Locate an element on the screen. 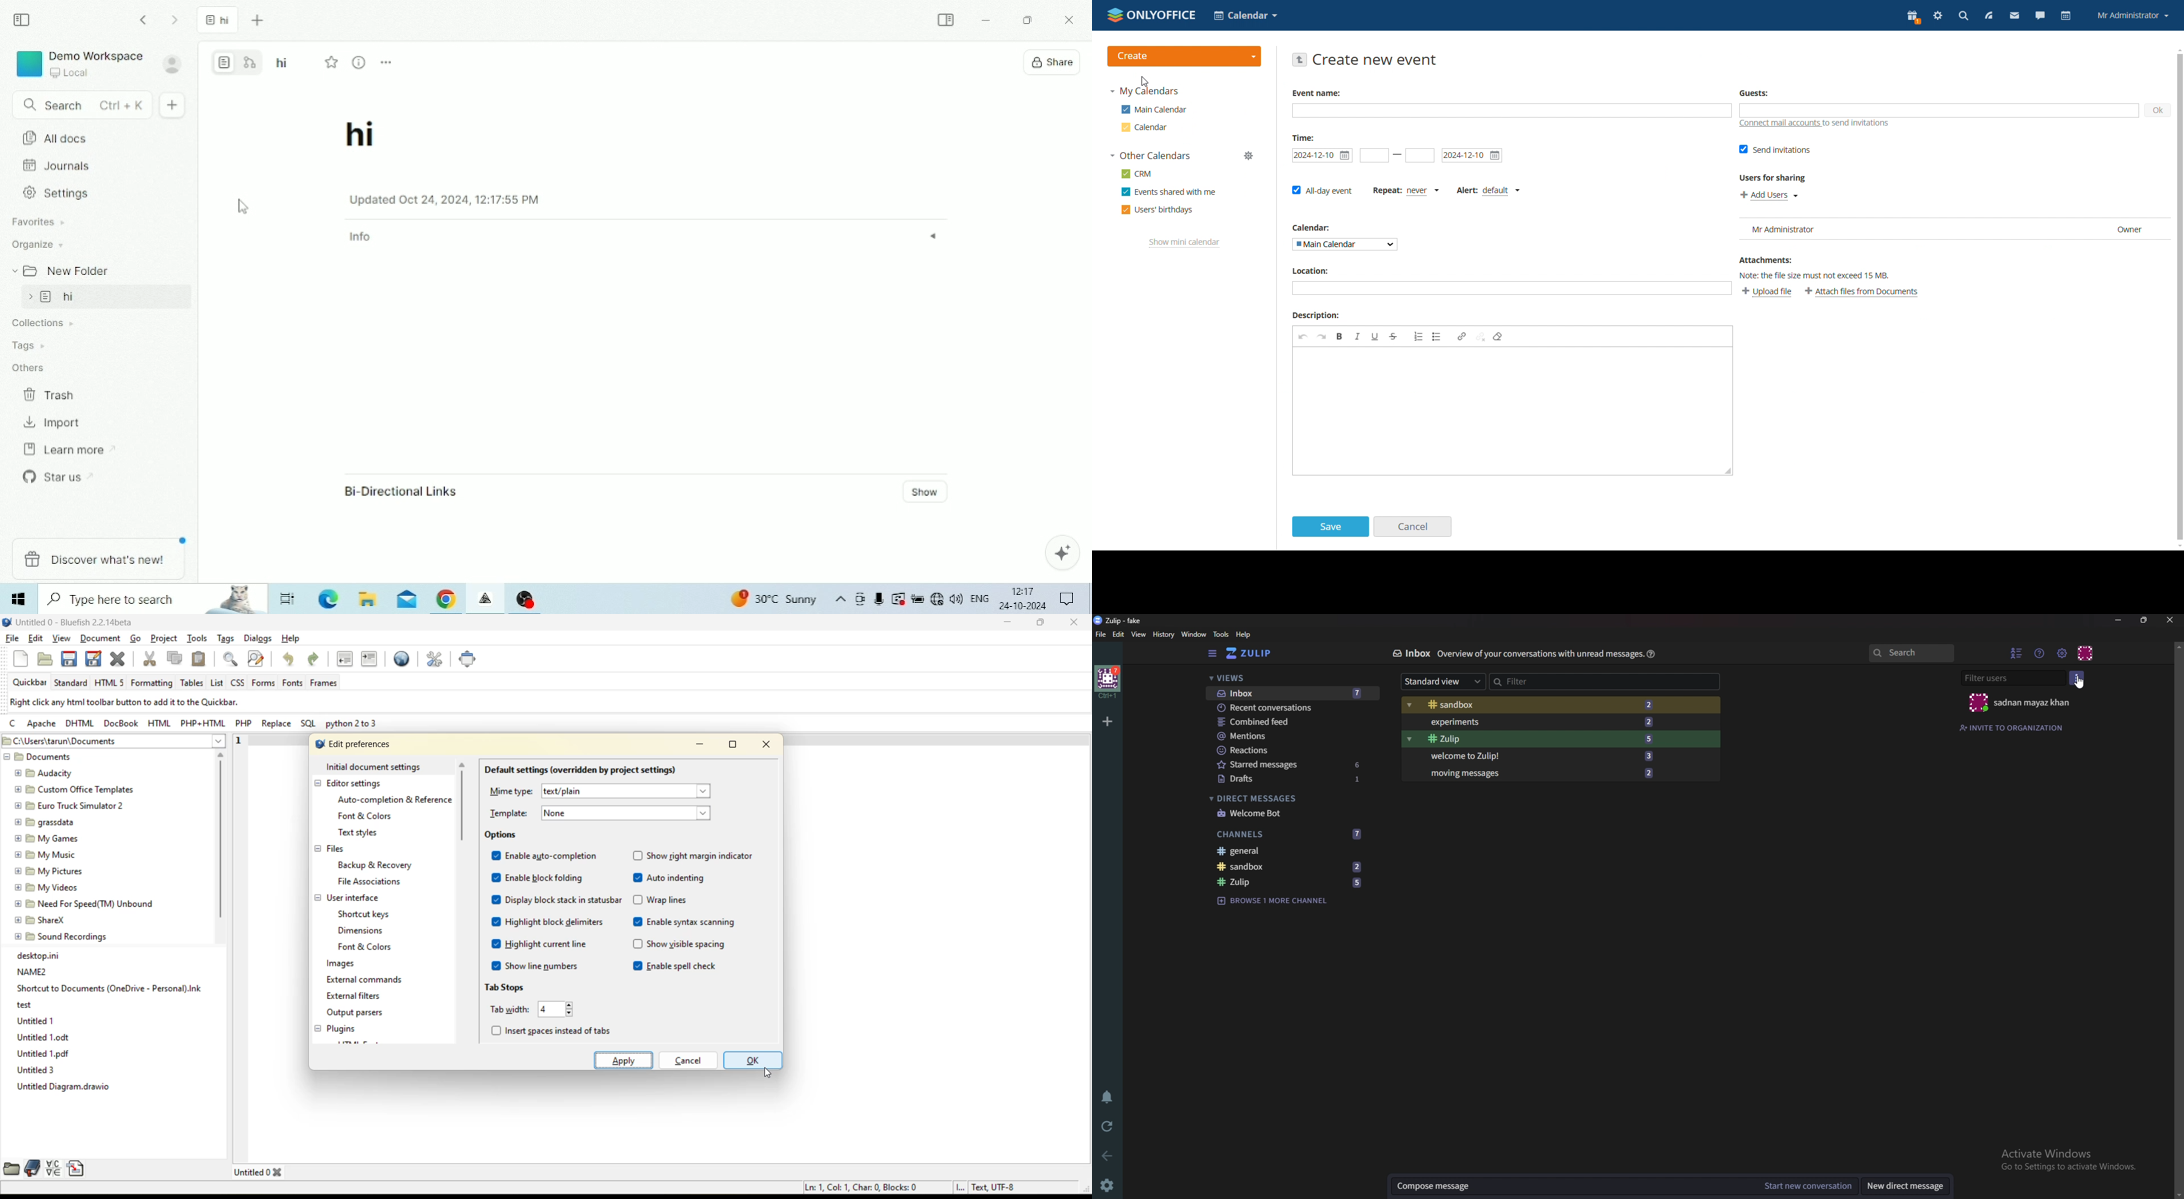  Share is located at coordinates (1052, 63).